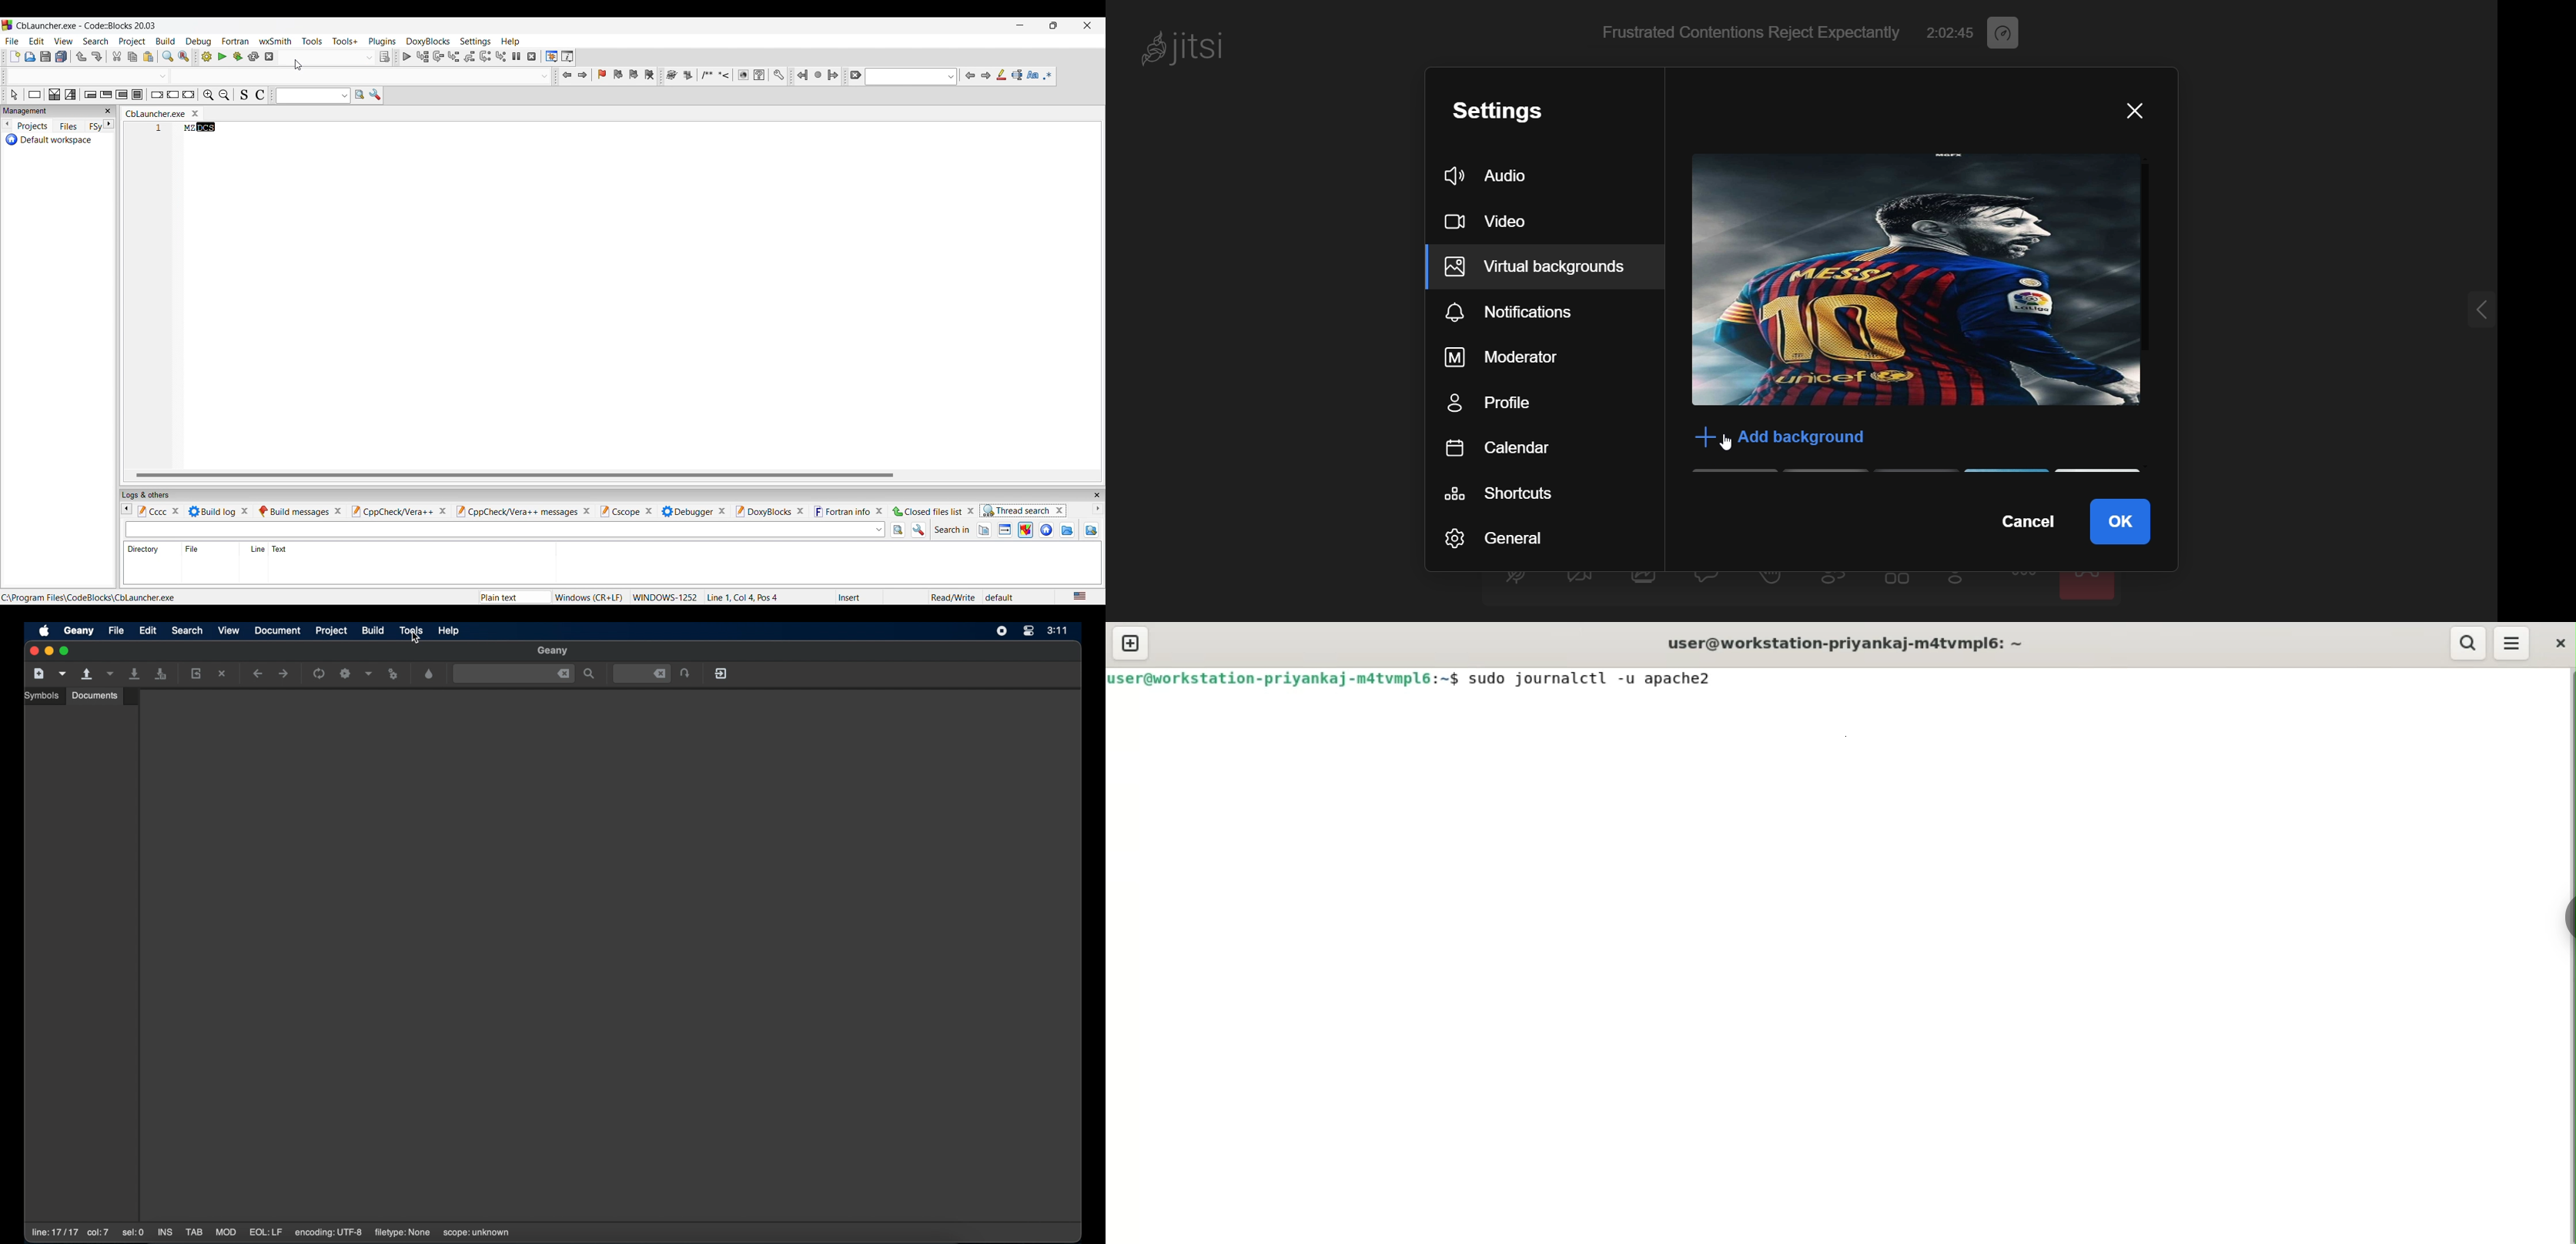 This screenshot has width=2576, height=1260. I want to click on Previous bookmark, so click(618, 74).